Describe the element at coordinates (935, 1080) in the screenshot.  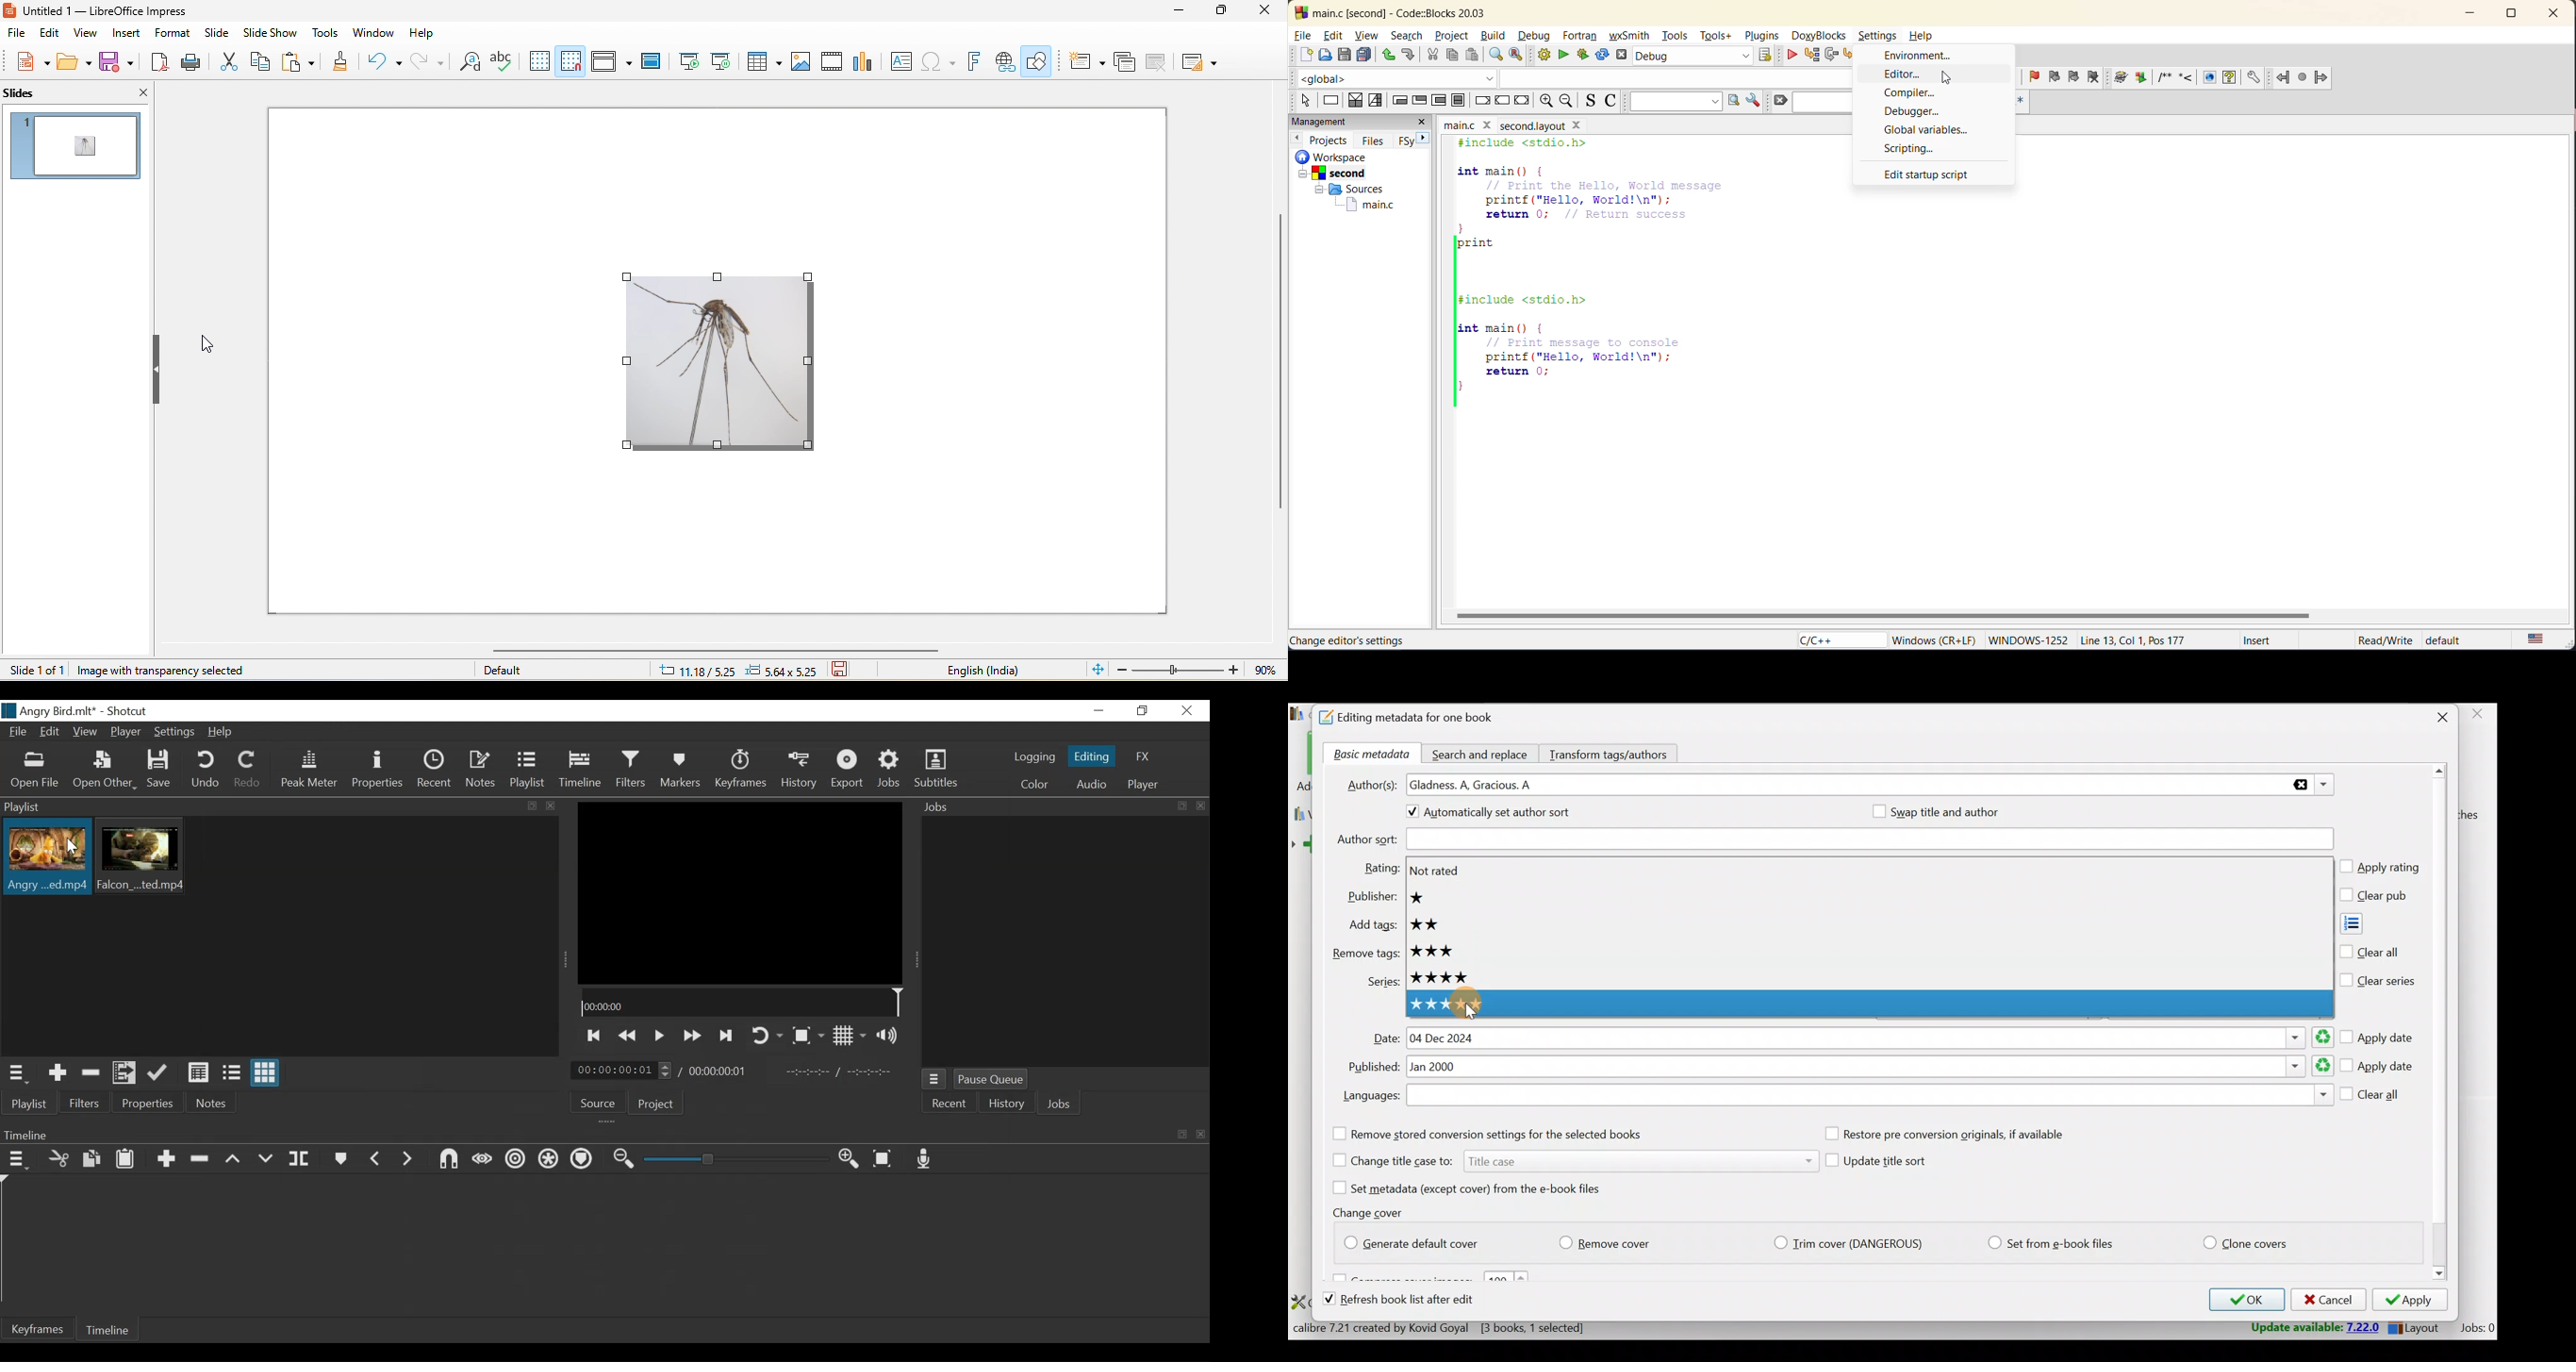
I see `Jobs Queue` at that location.